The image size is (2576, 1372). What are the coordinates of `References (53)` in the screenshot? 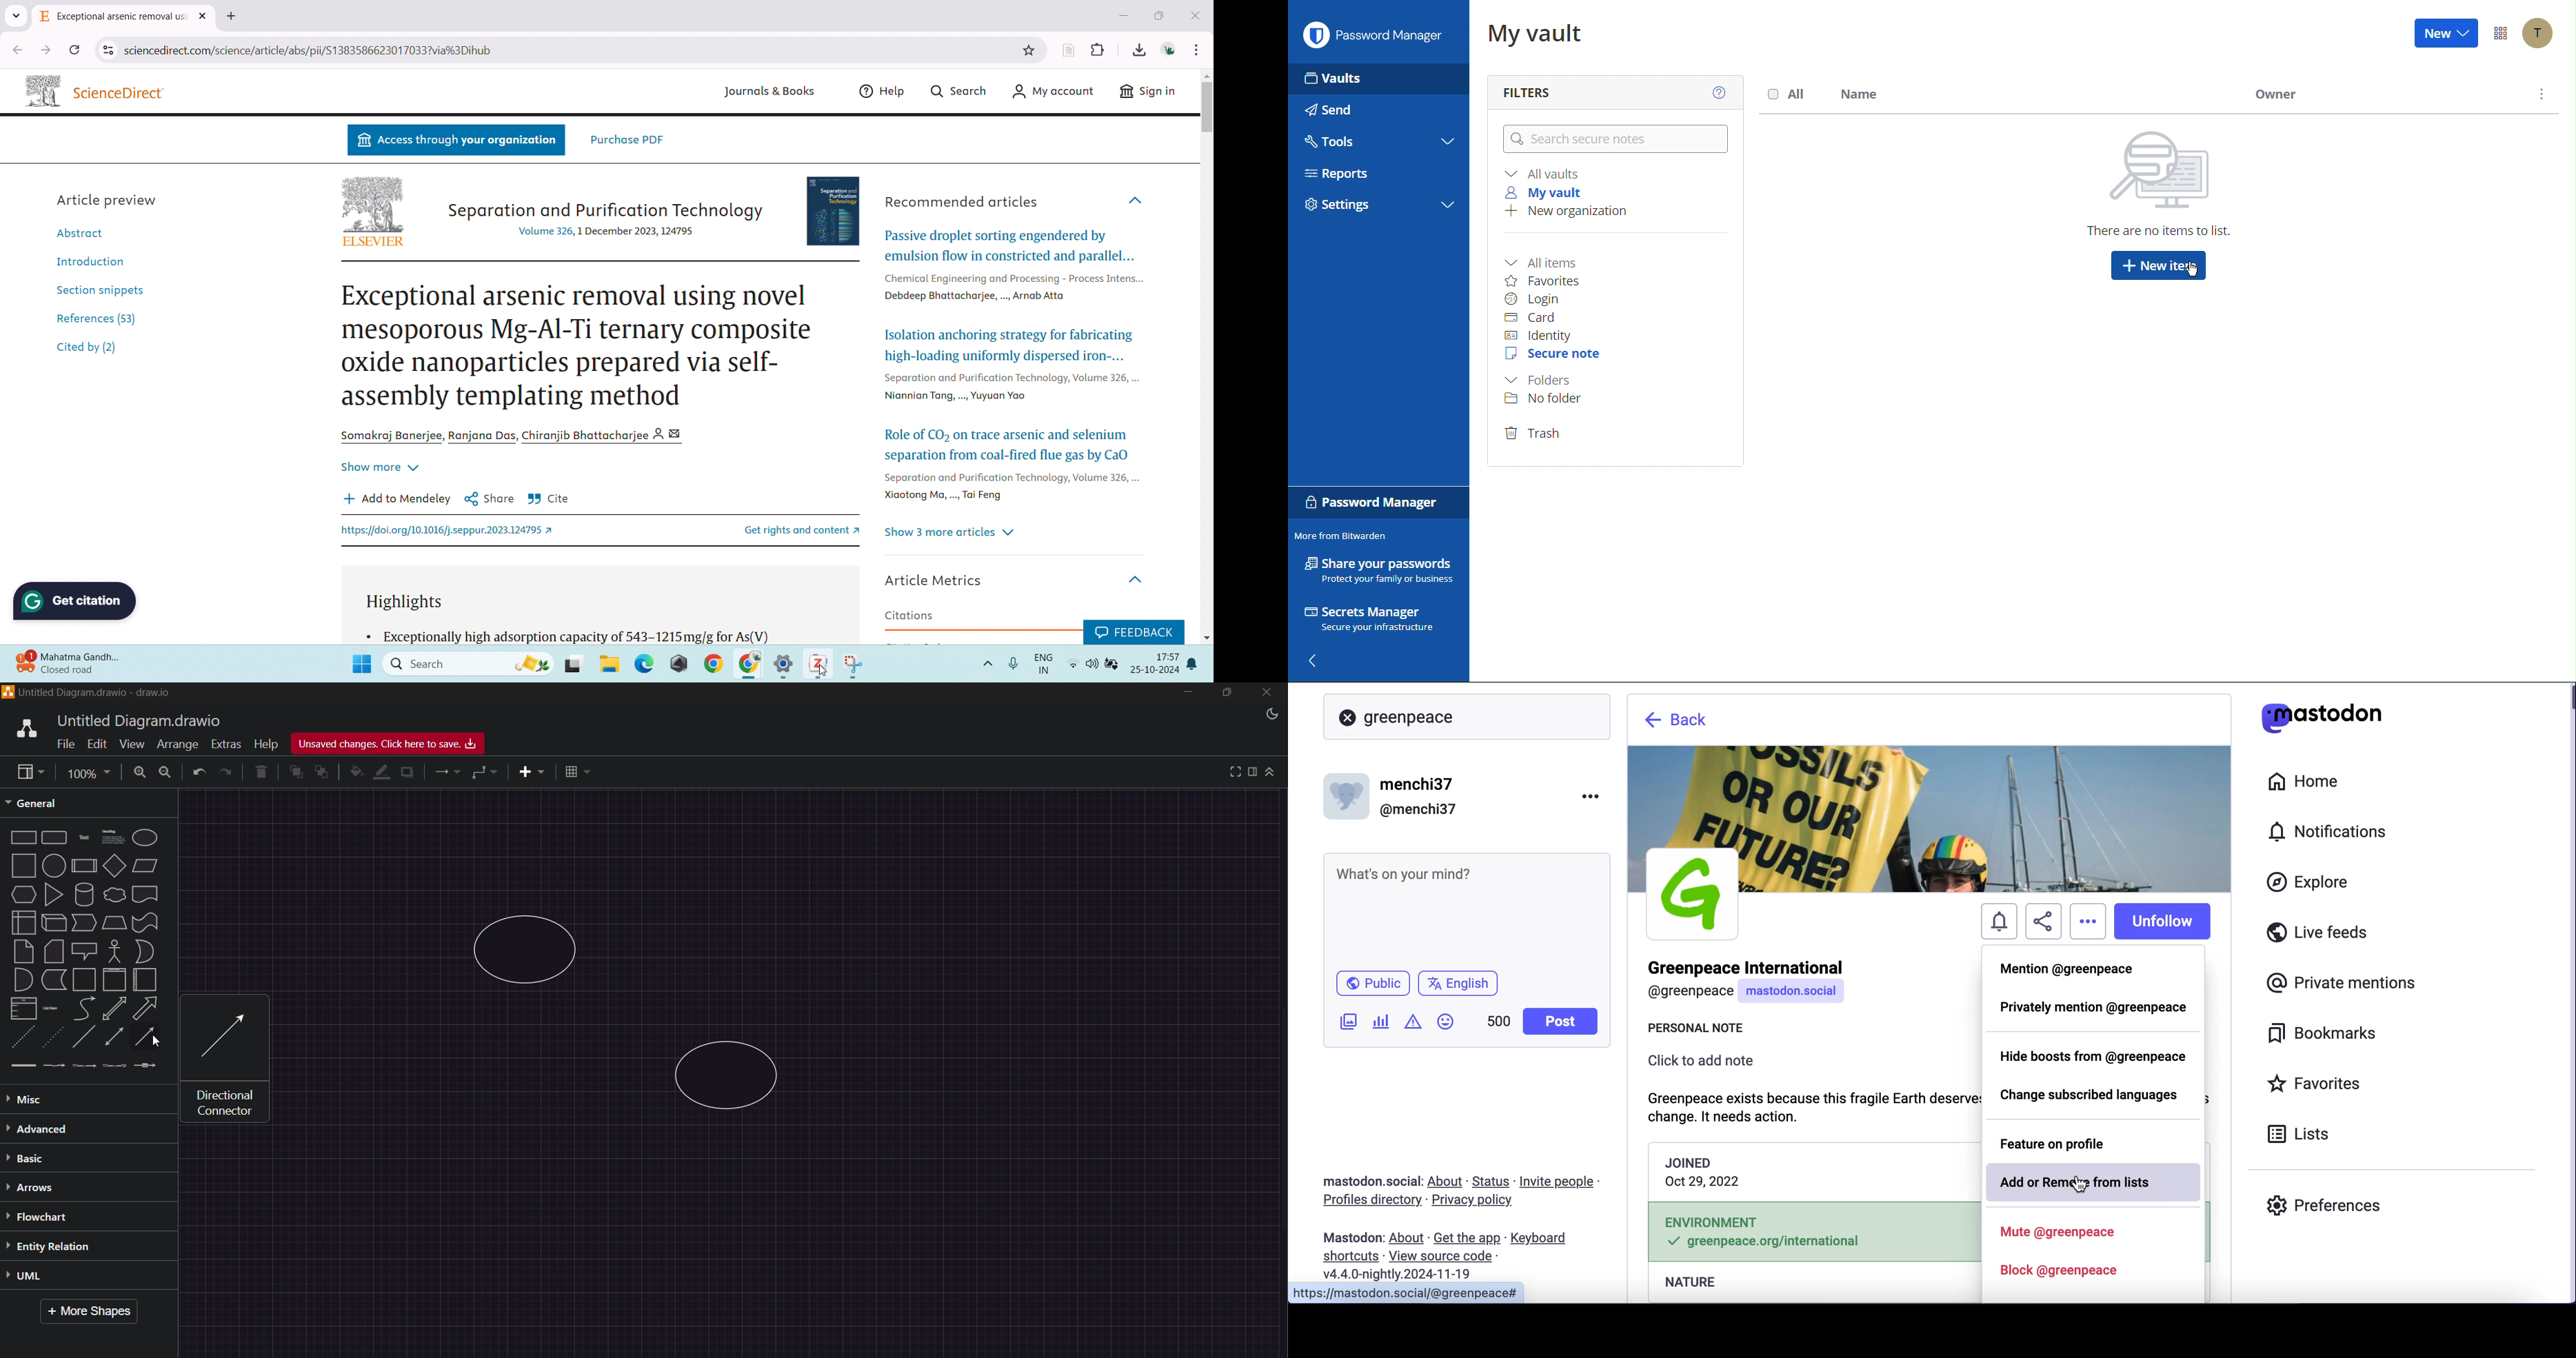 It's located at (100, 317).